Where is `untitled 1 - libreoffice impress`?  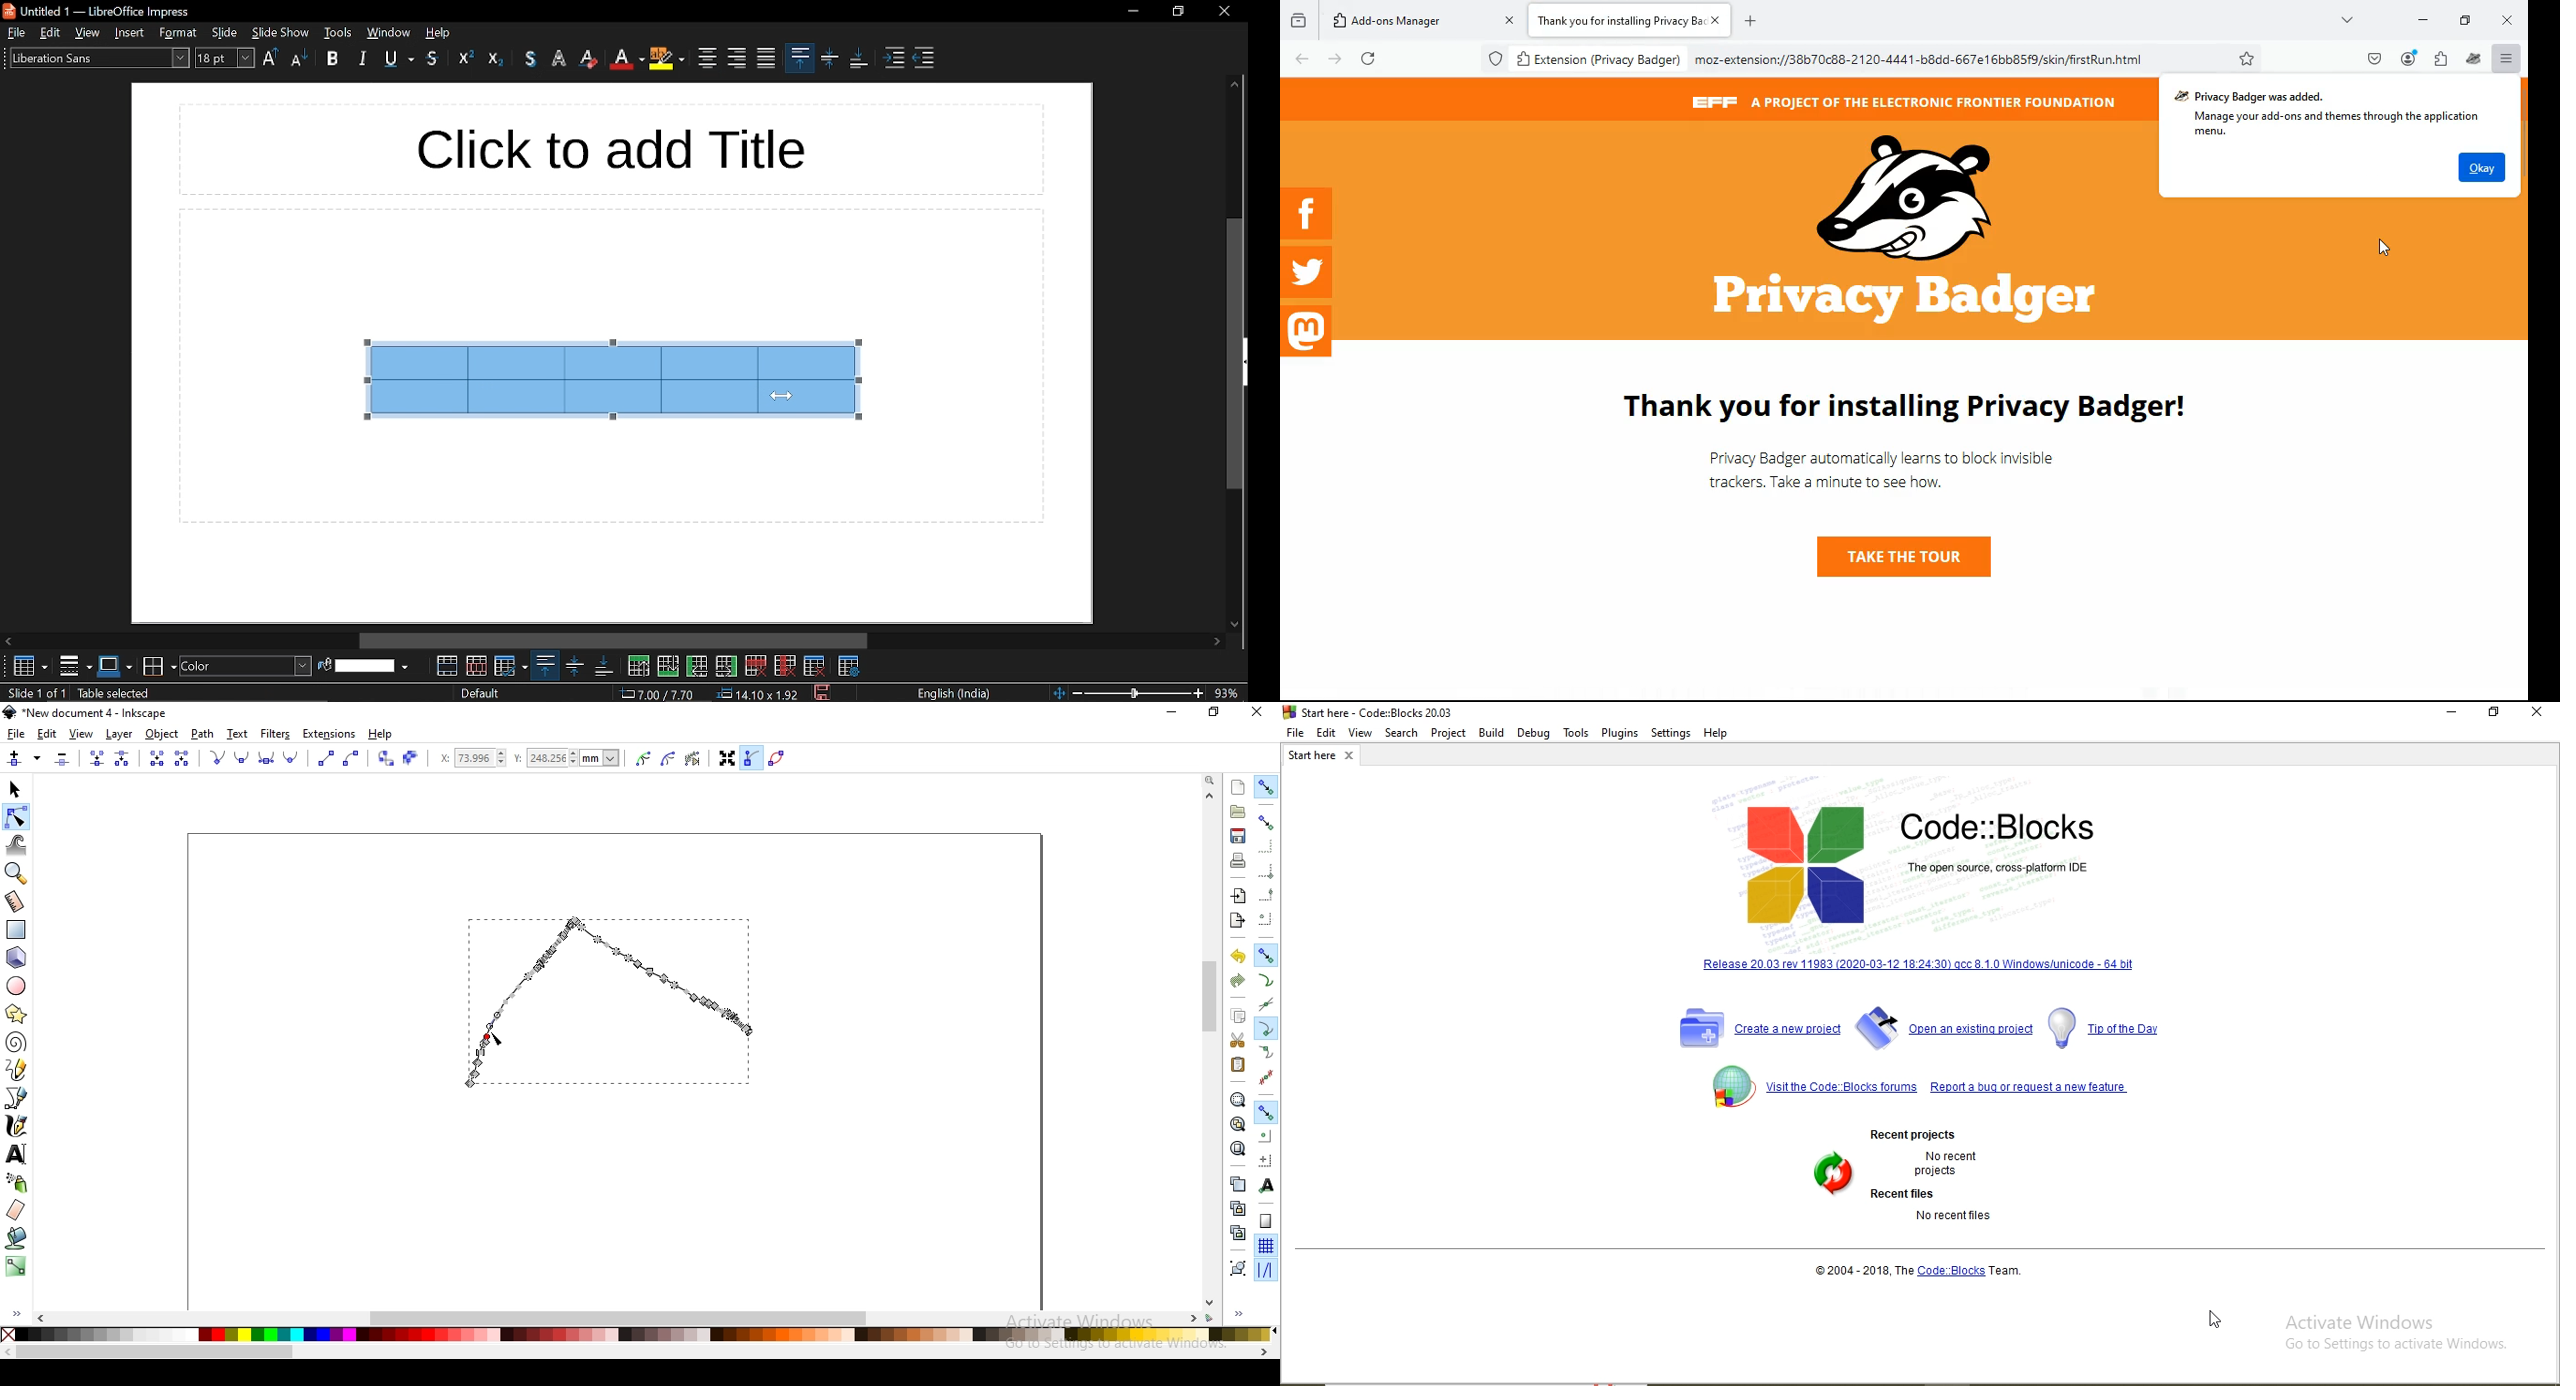 untitled 1 - libreoffice impress is located at coordinates (99, 11).